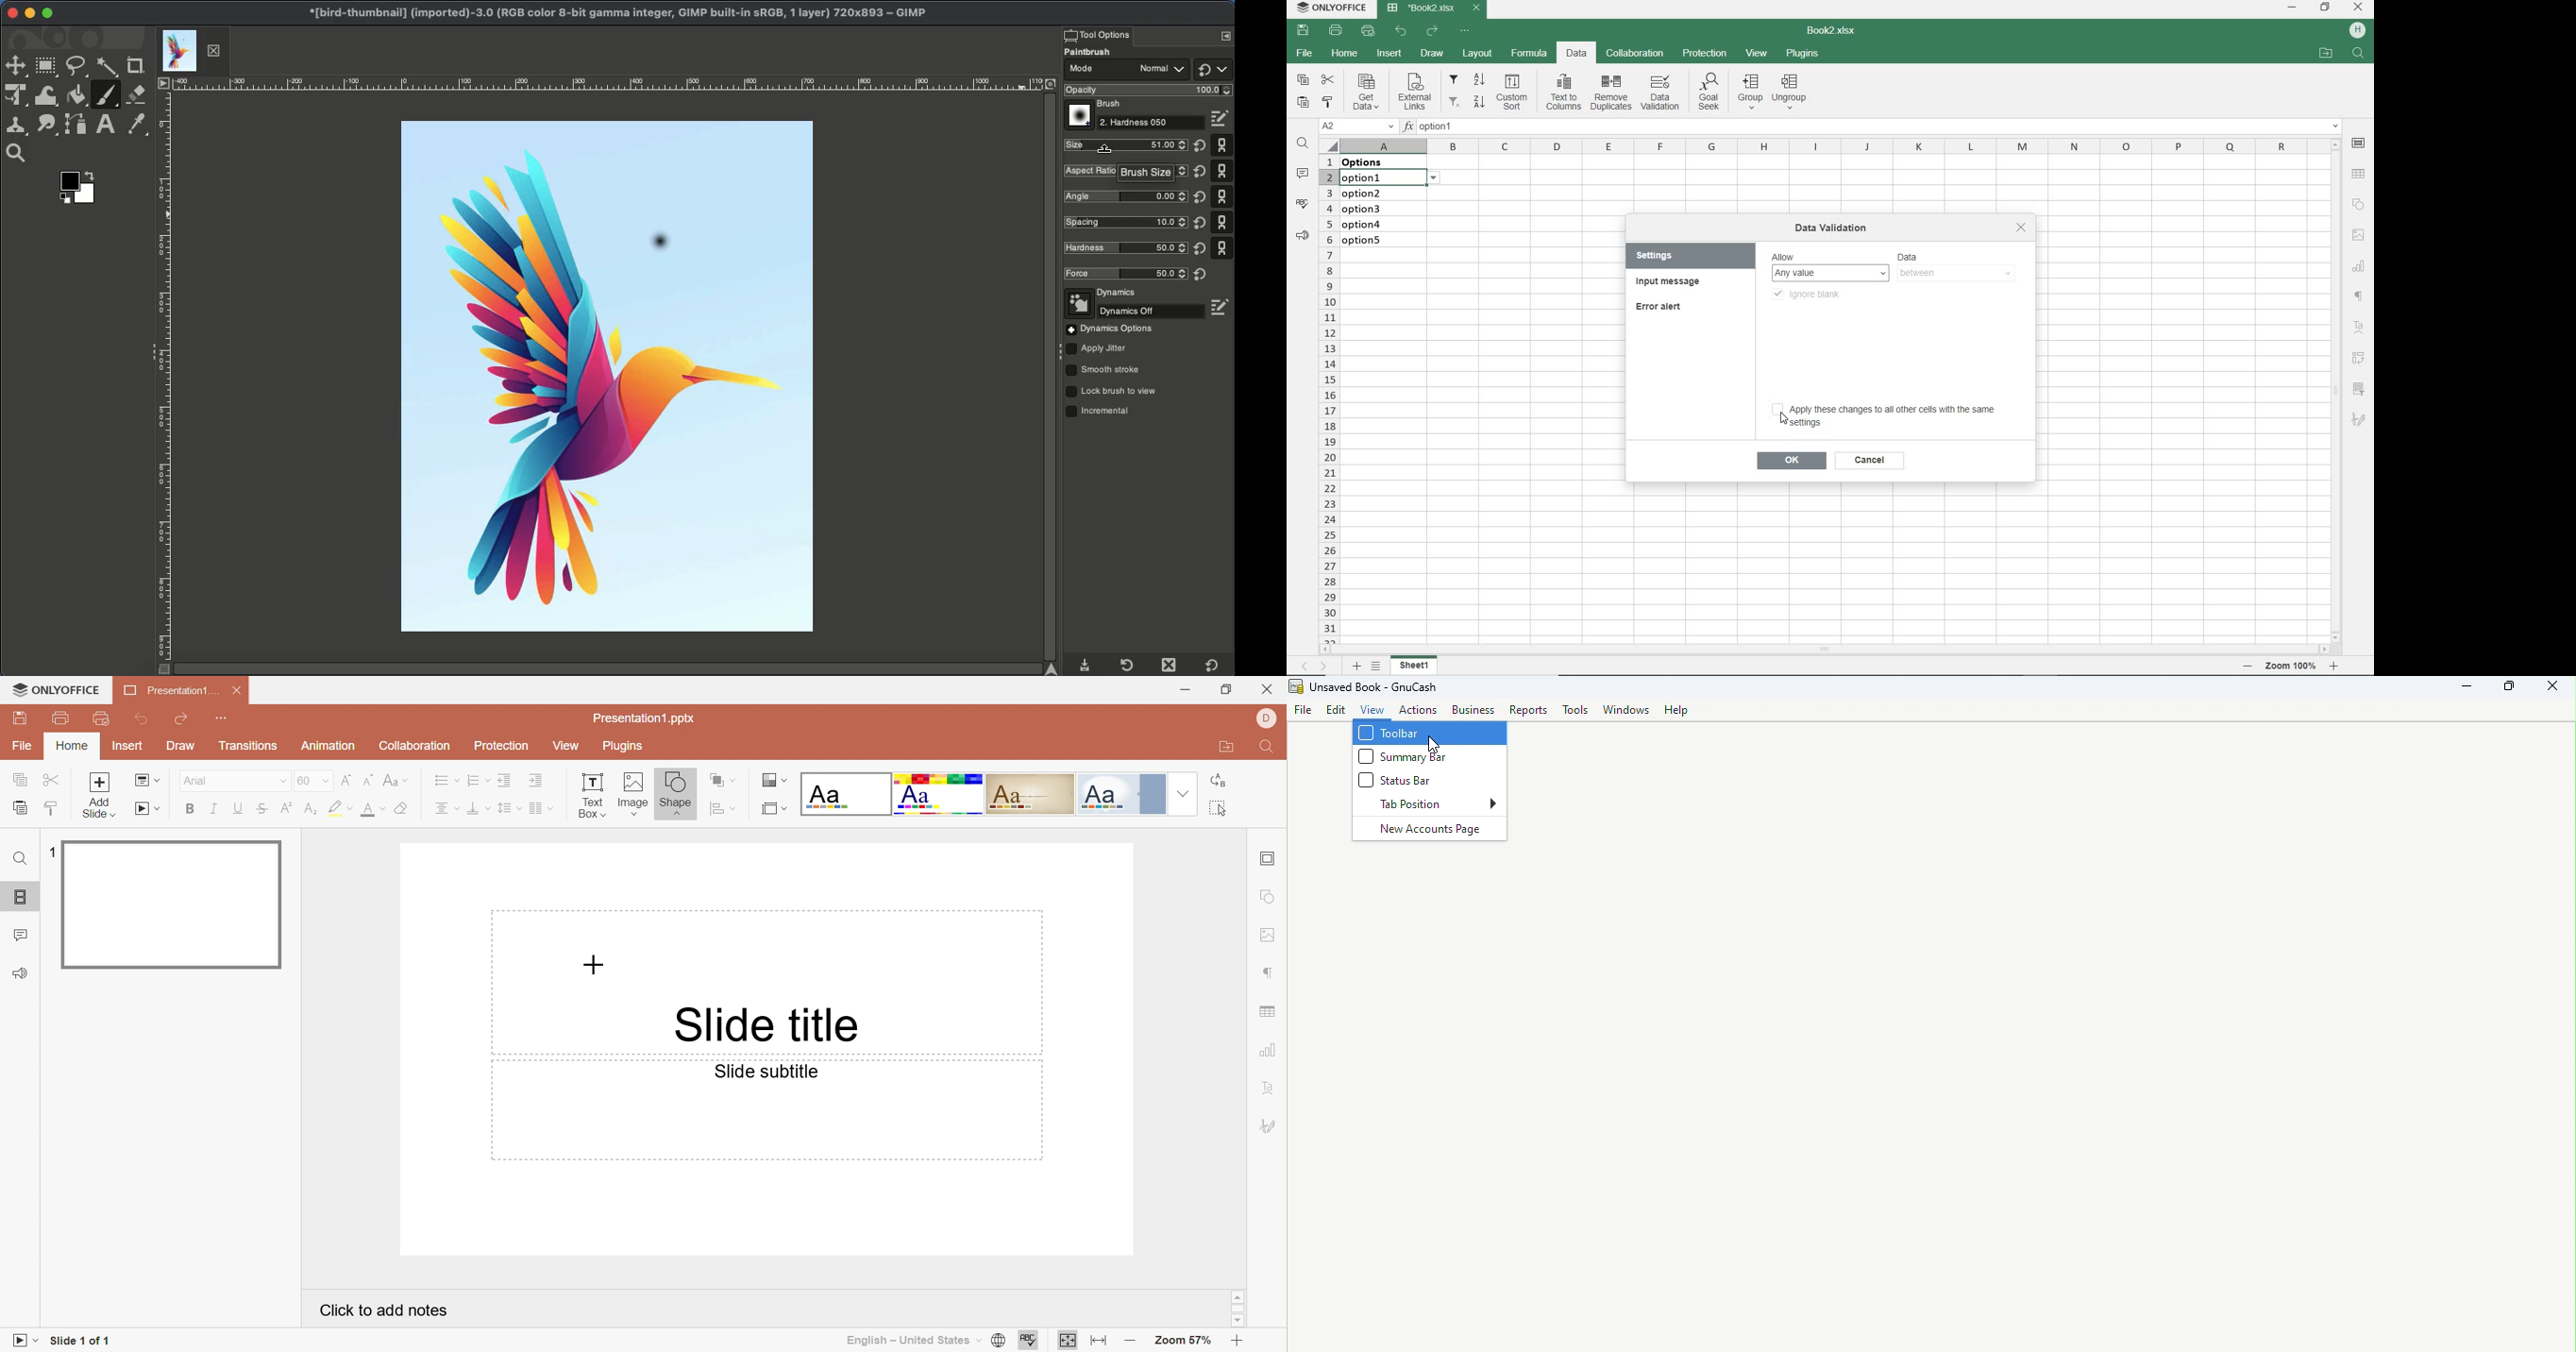 The width and height of the screenshot is (2576, 1372). I want to click on Scroll bar, so click(1238, 1309).